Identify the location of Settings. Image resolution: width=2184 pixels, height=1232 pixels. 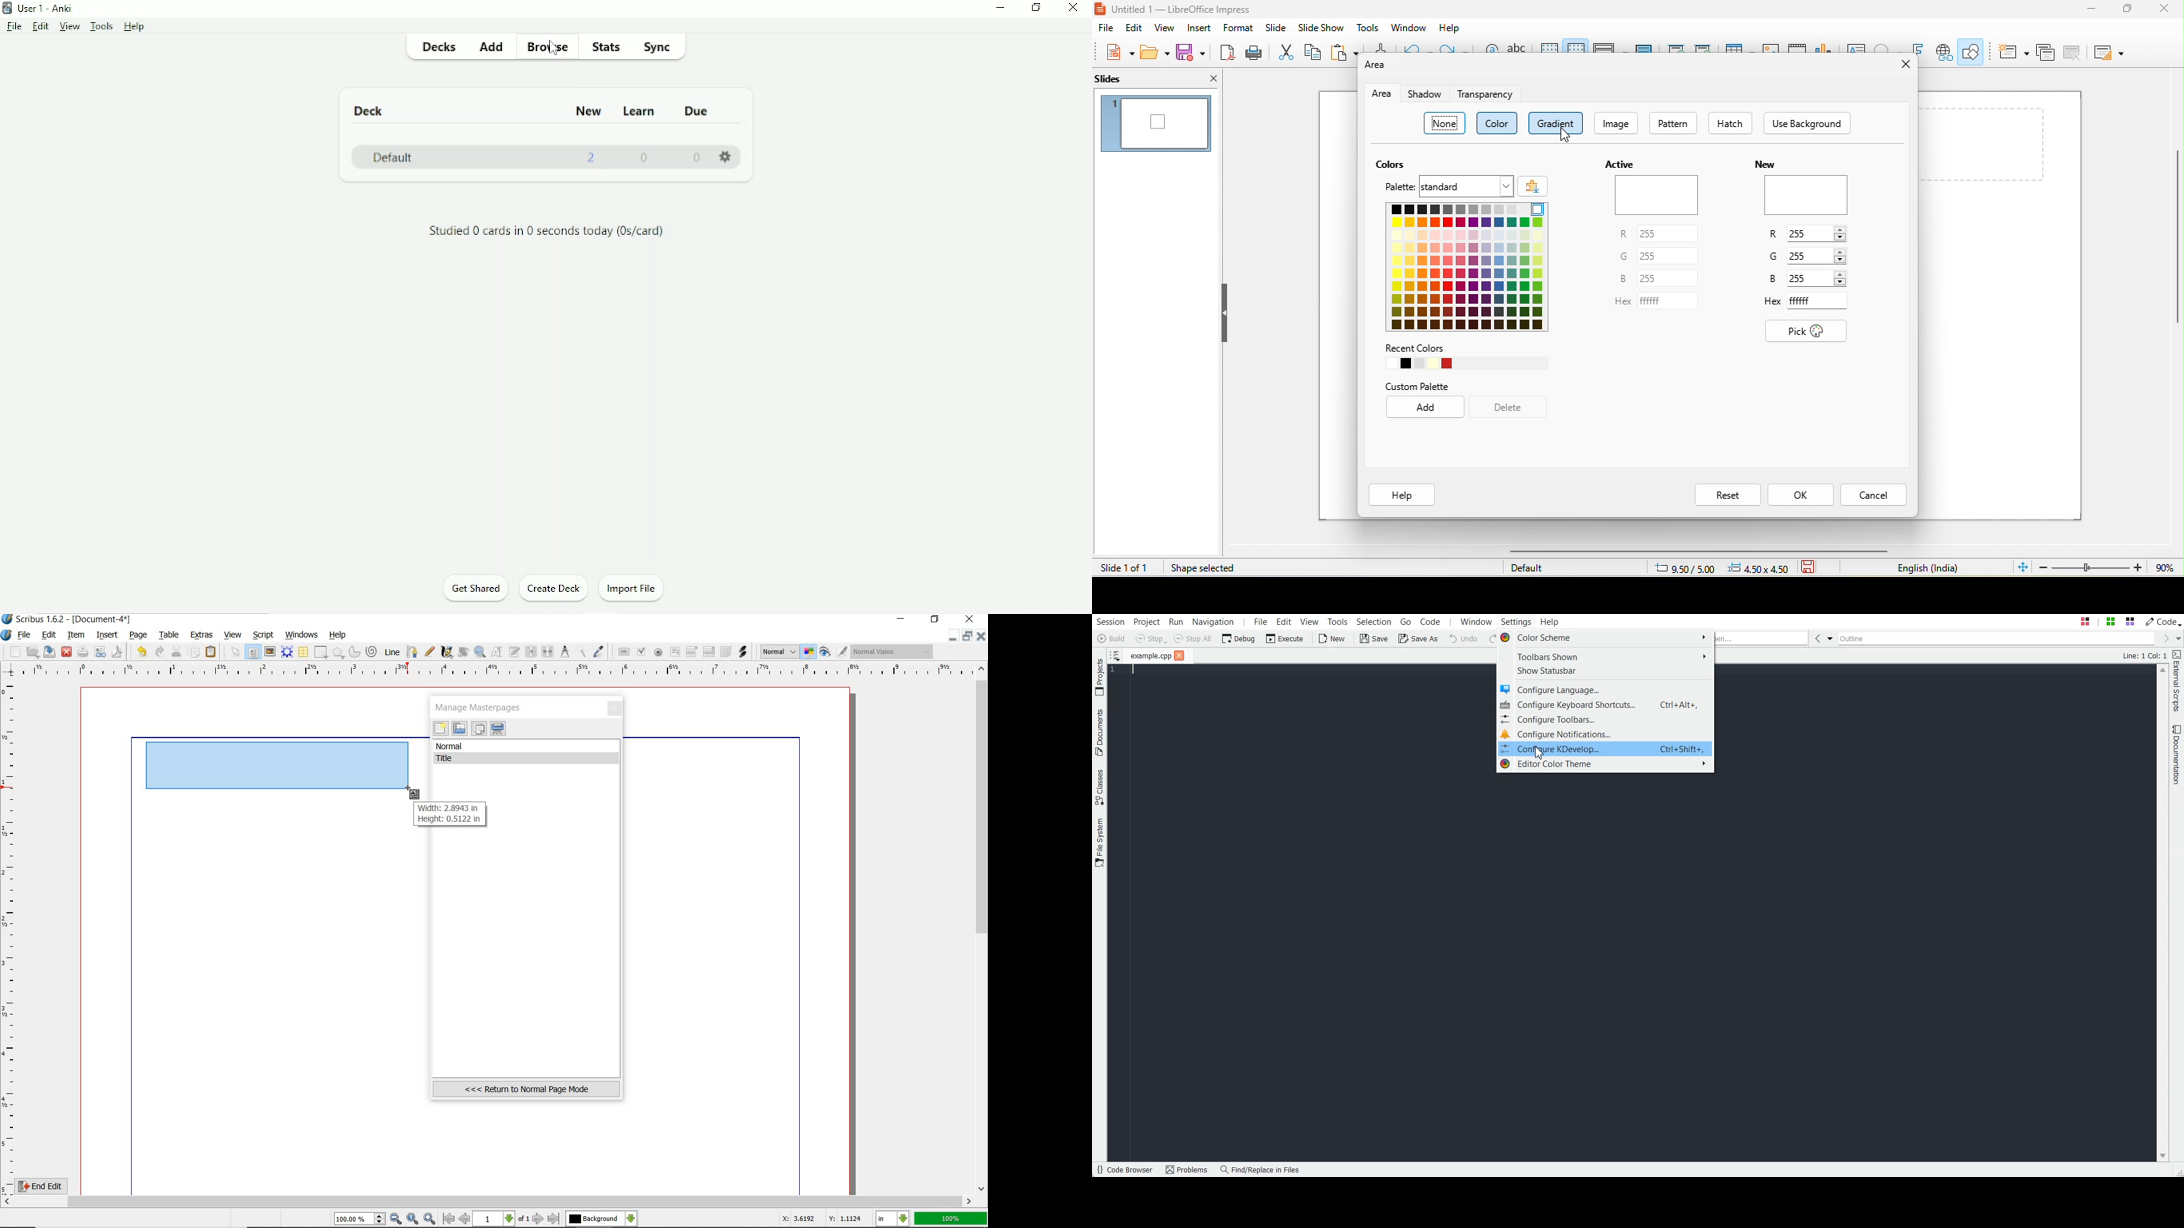
(727, 159).